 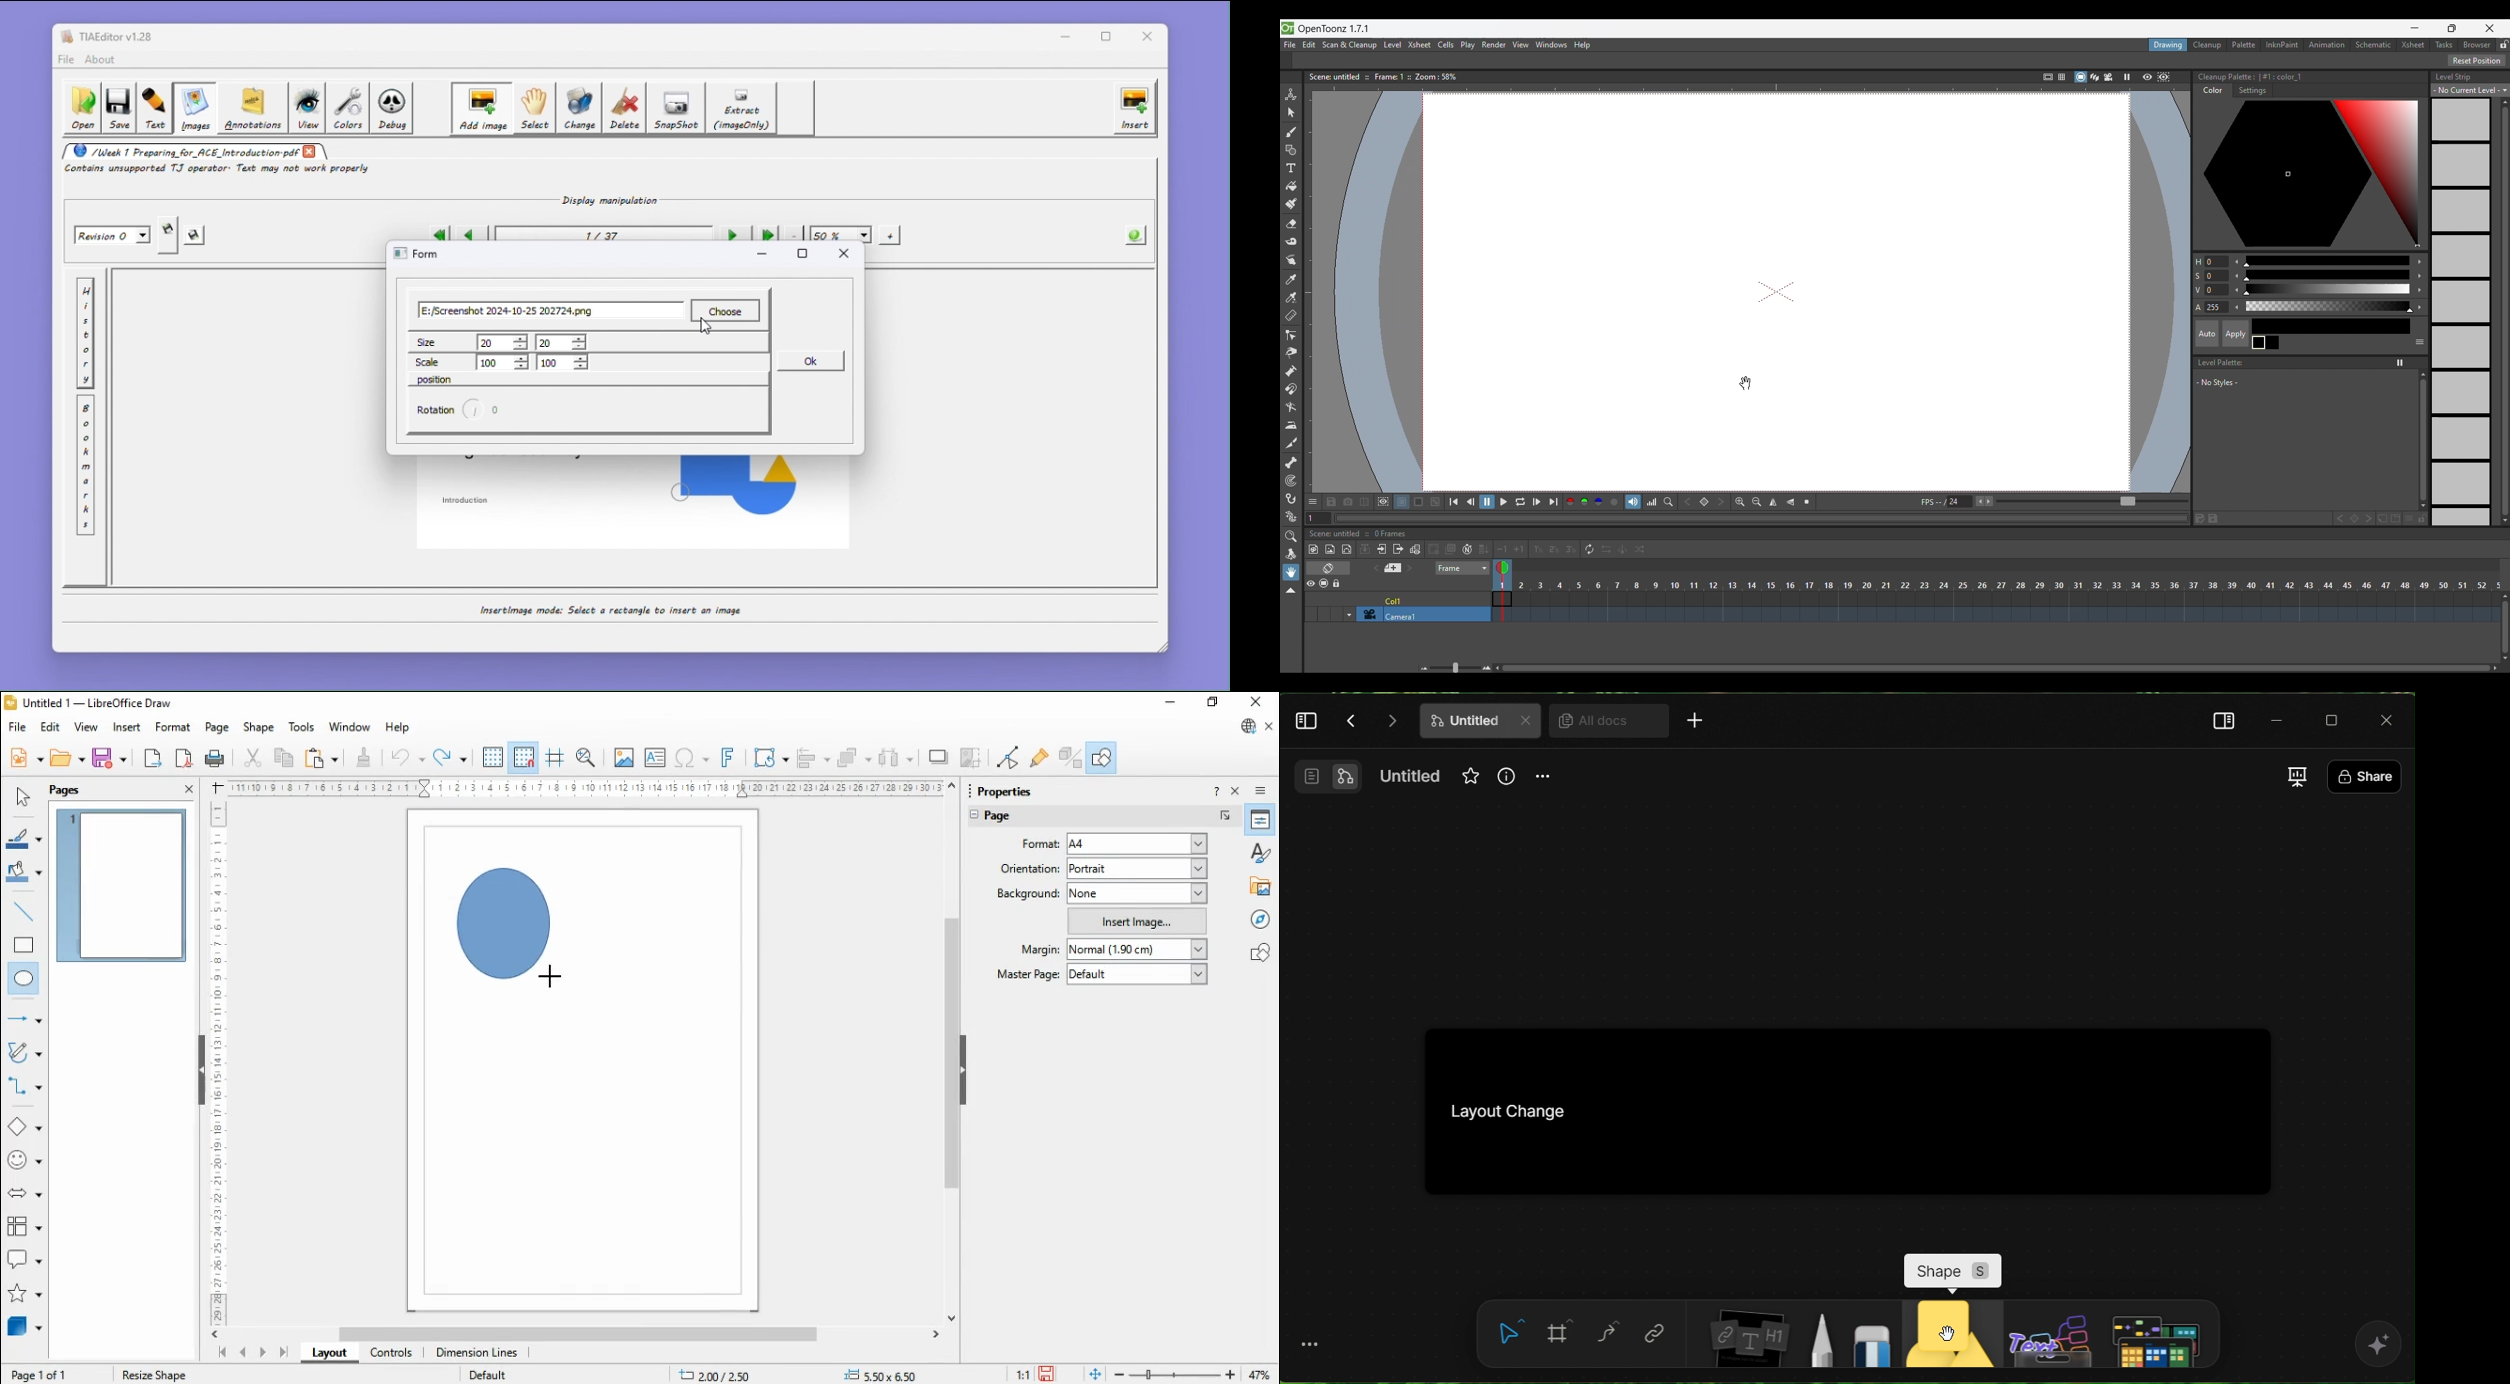 I want to click on arrange, so click(x=855, y=758).